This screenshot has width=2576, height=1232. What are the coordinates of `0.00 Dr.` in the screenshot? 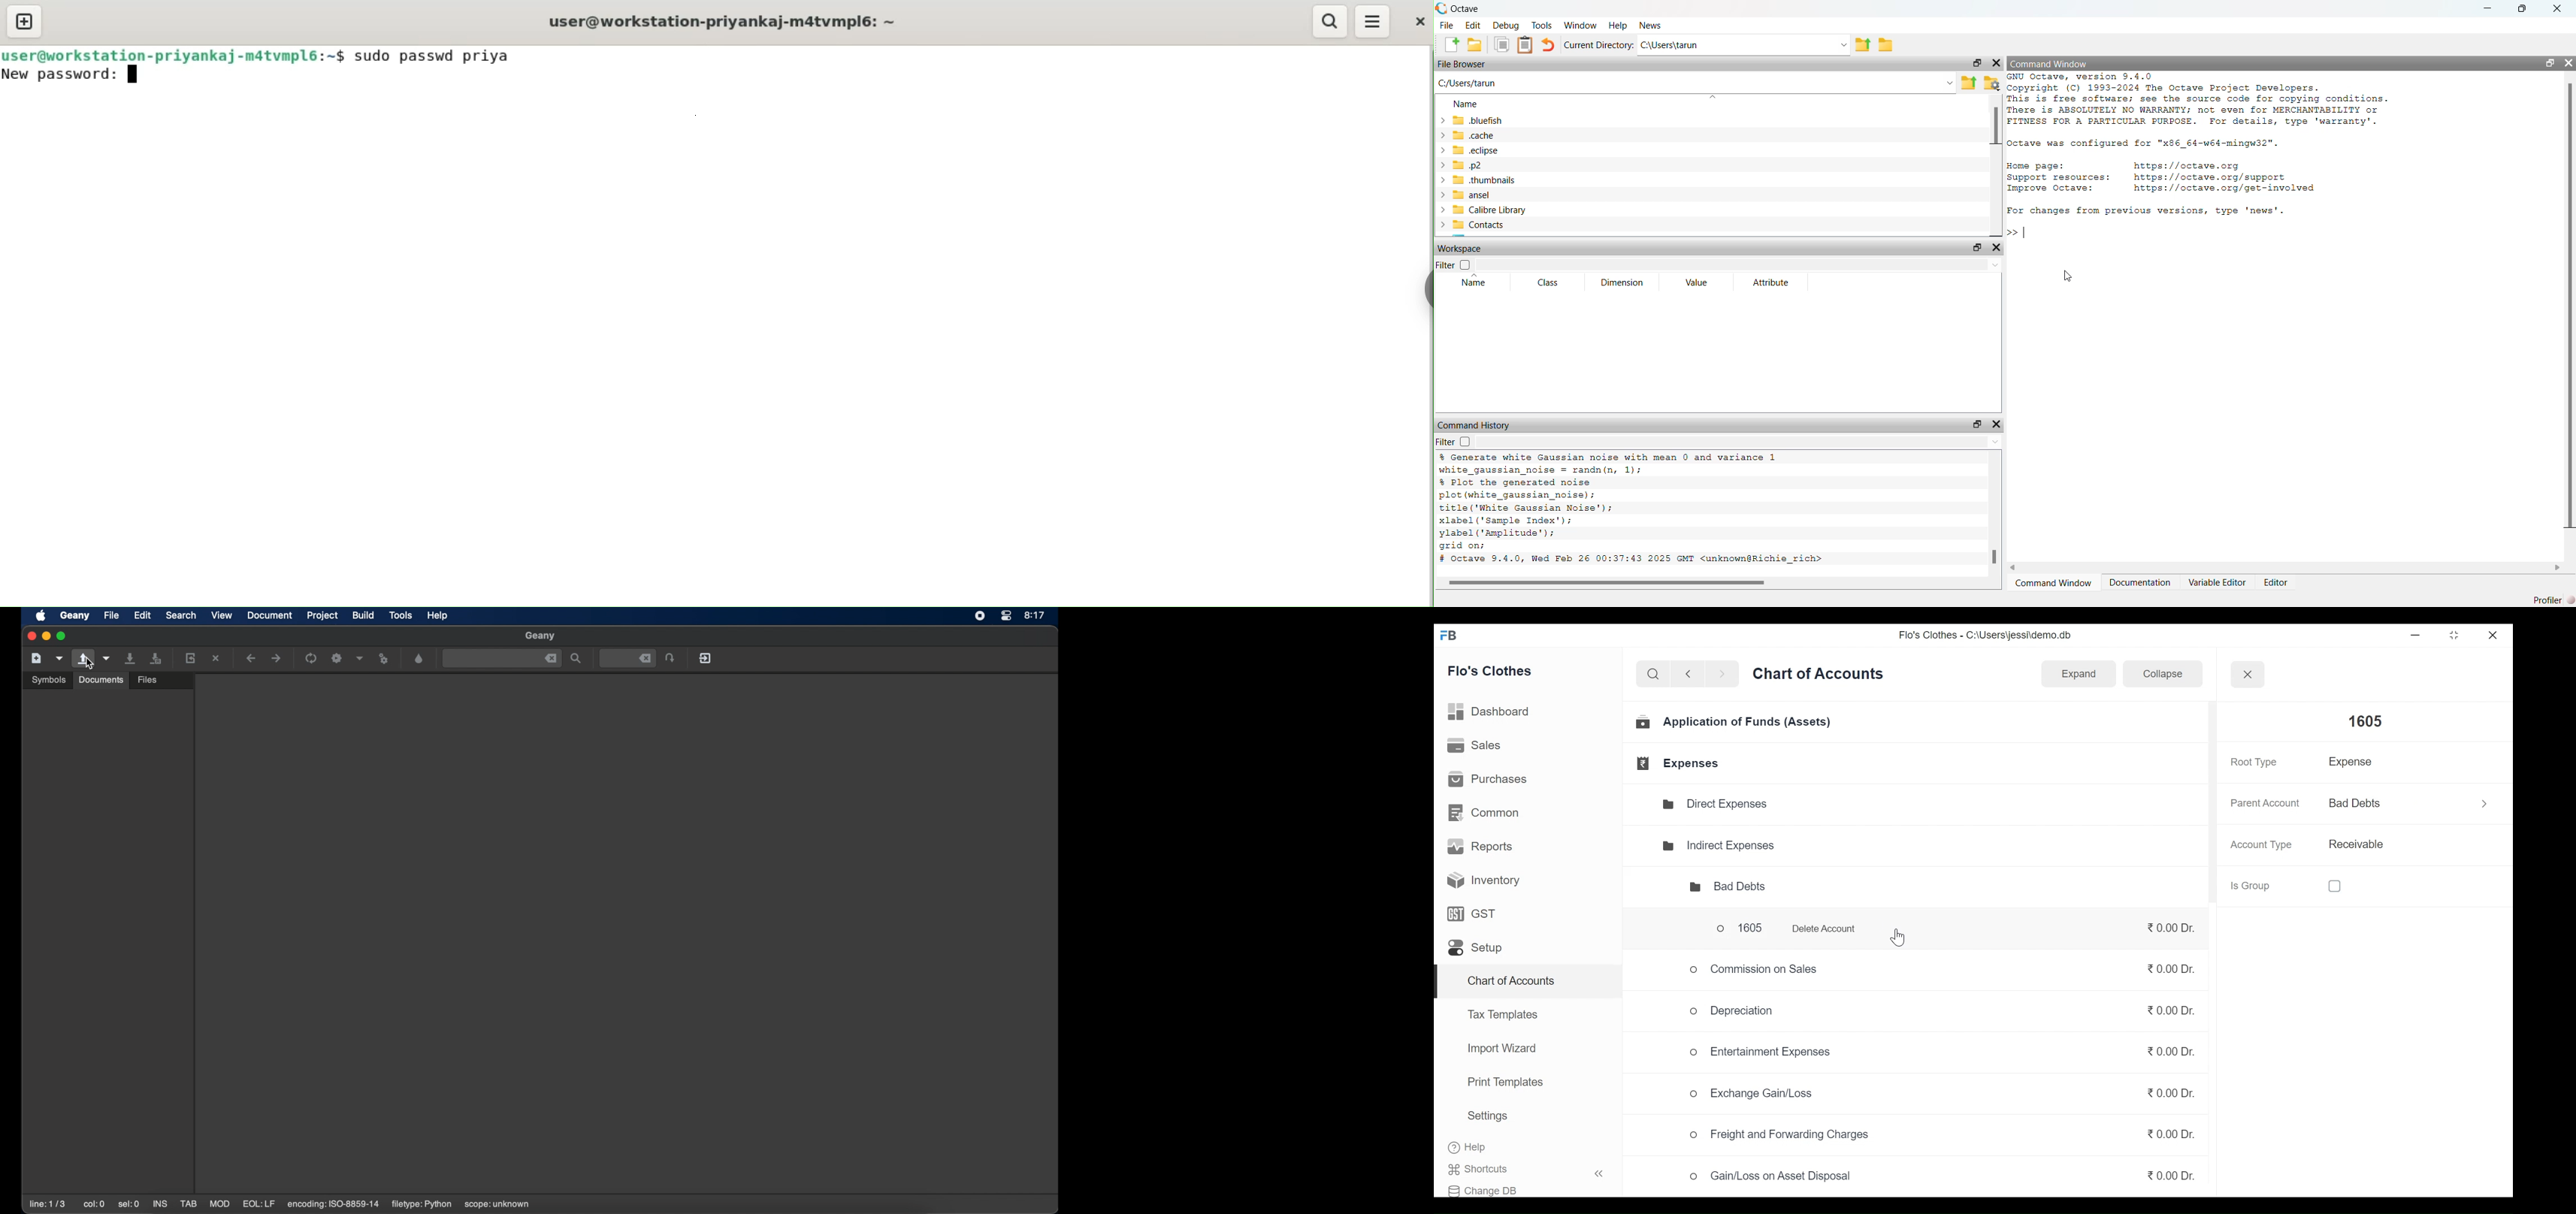 It's located at (2168, 927).